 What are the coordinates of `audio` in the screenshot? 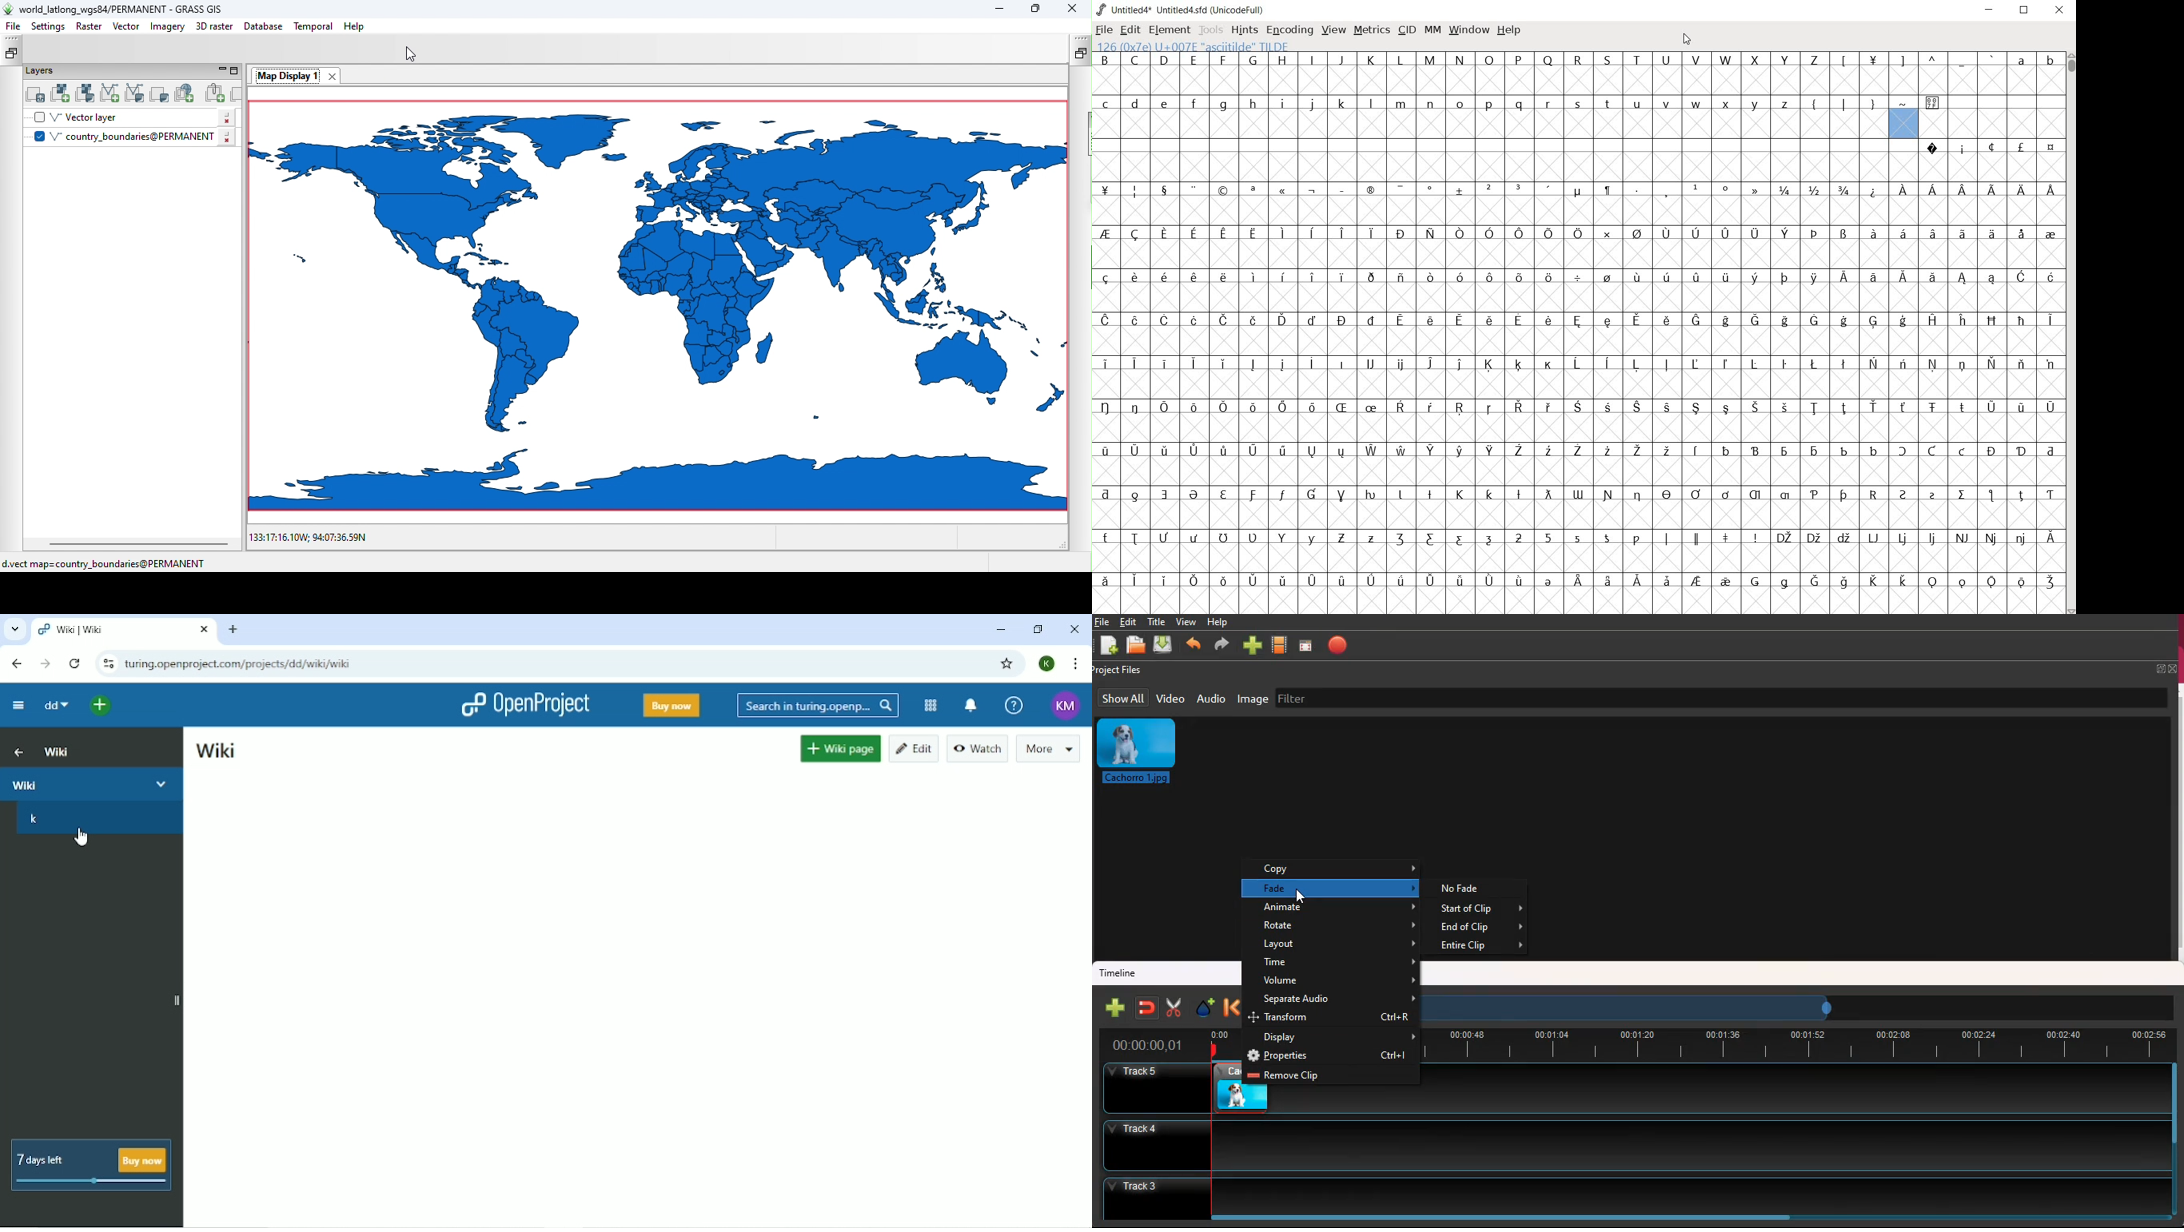 It's located at (1213, 700).